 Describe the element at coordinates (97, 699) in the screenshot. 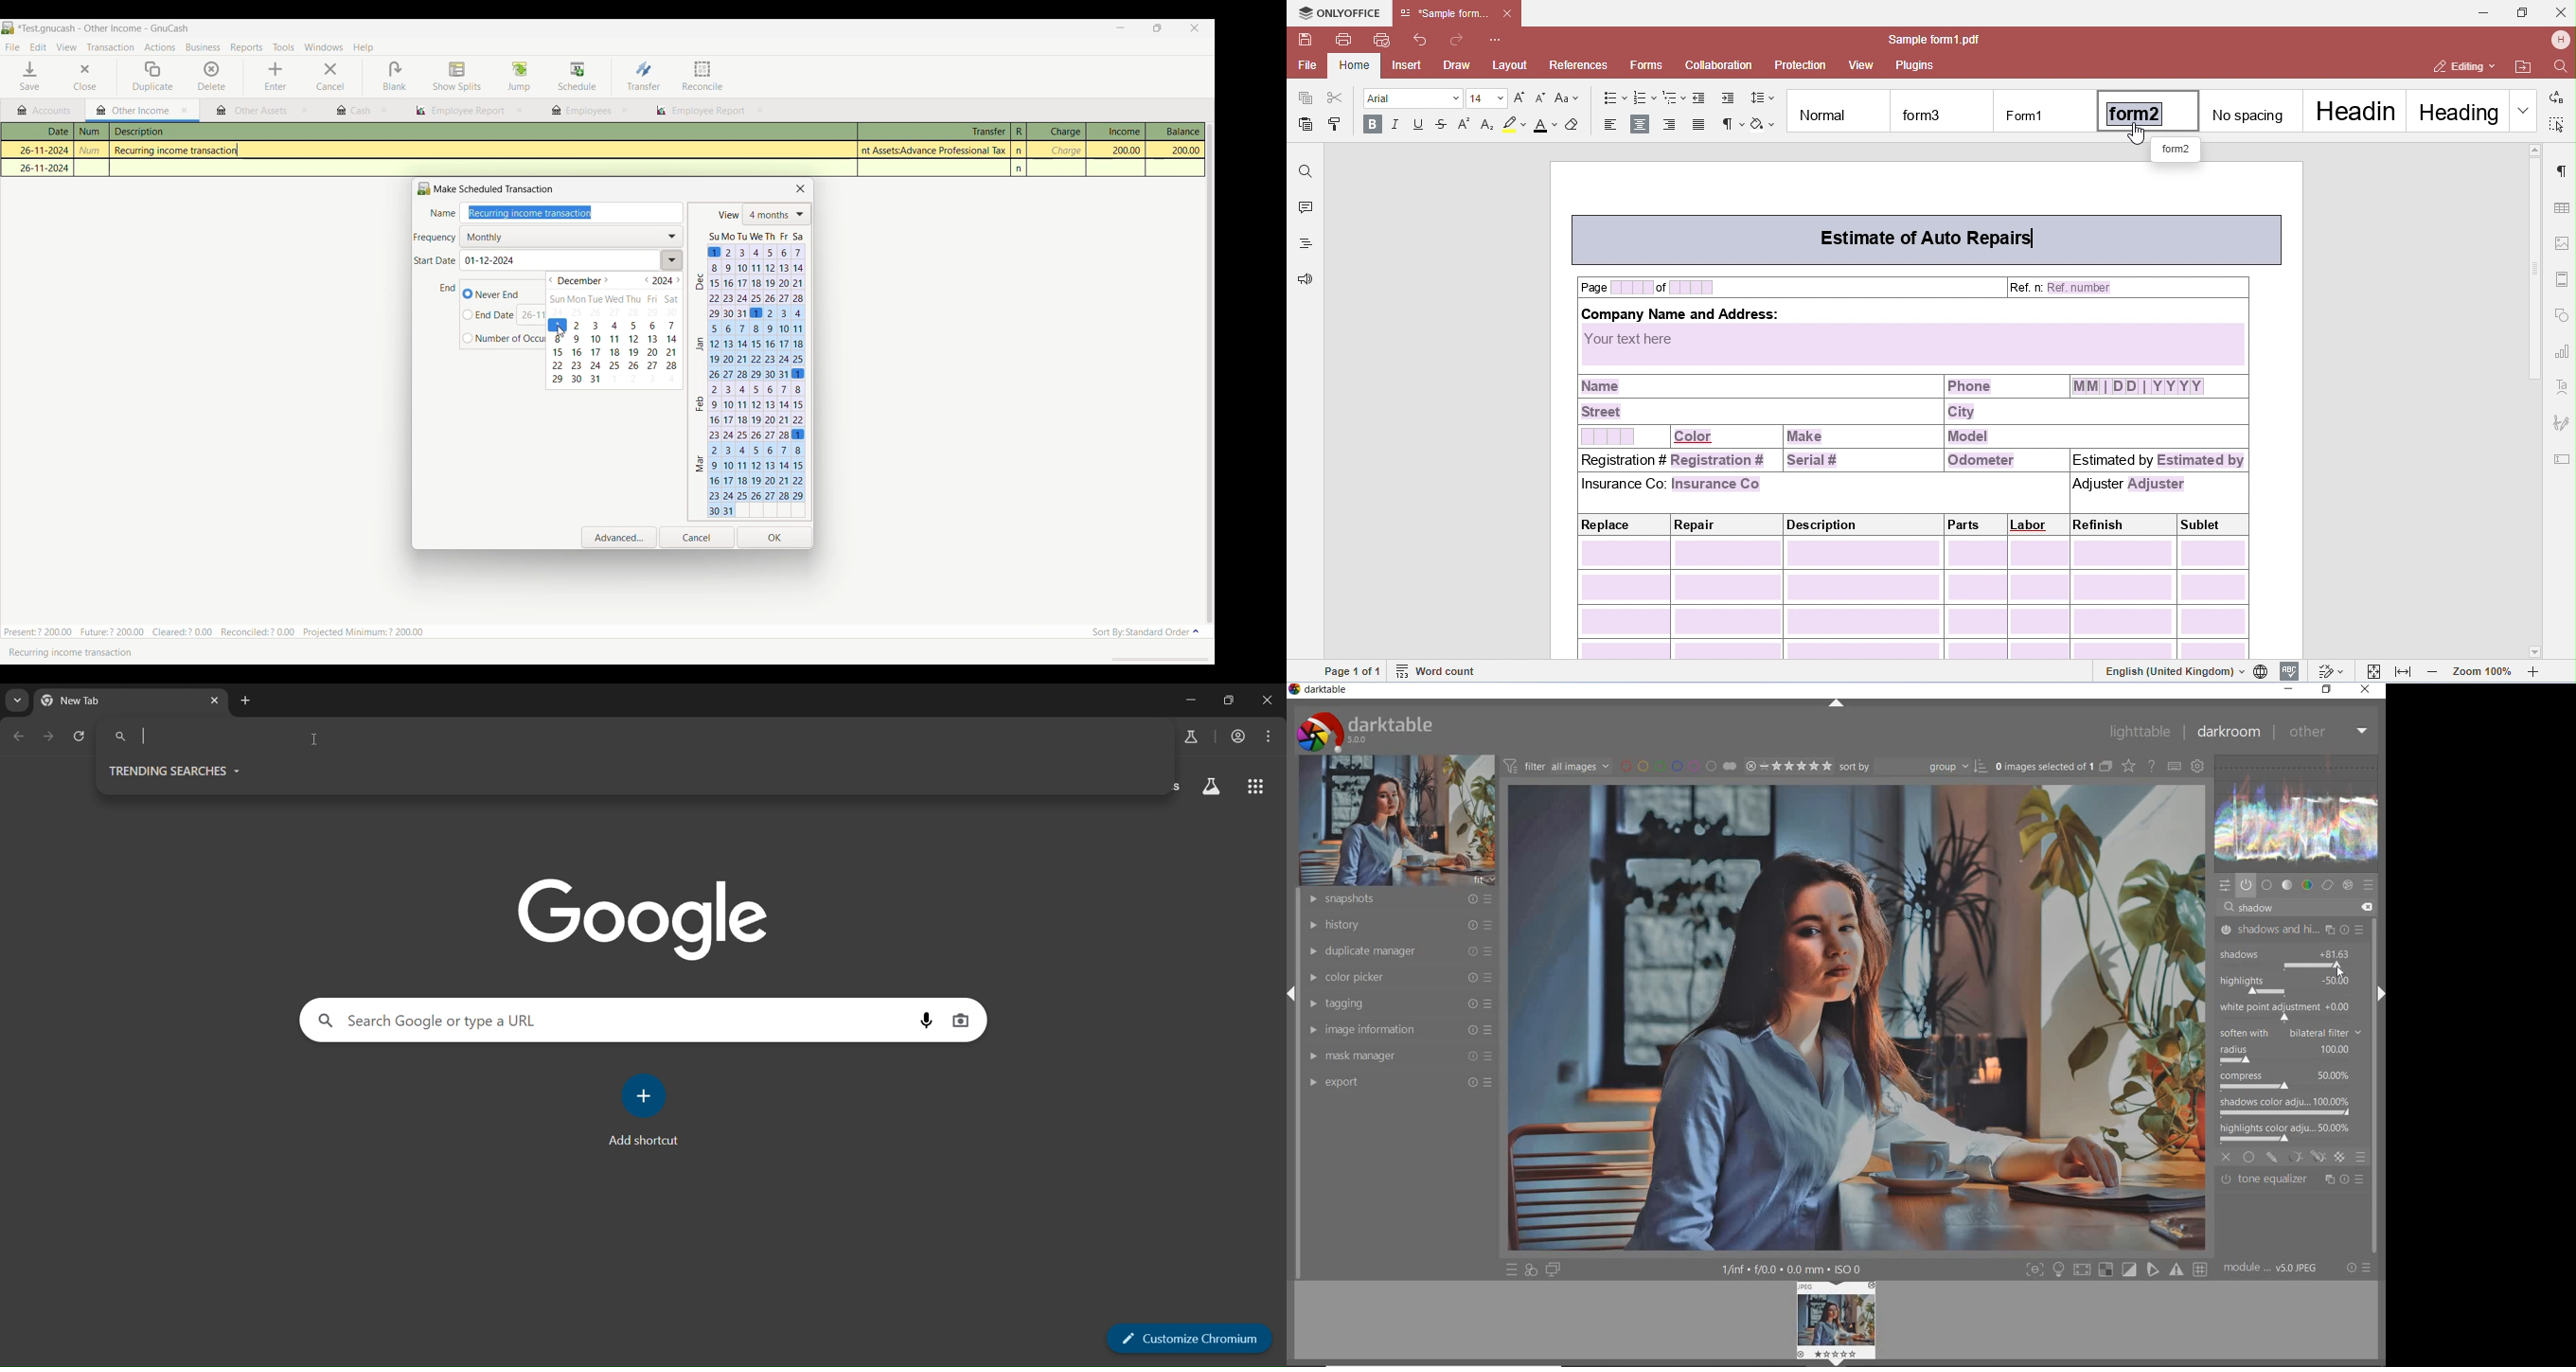

I see `New Tab` at that location.